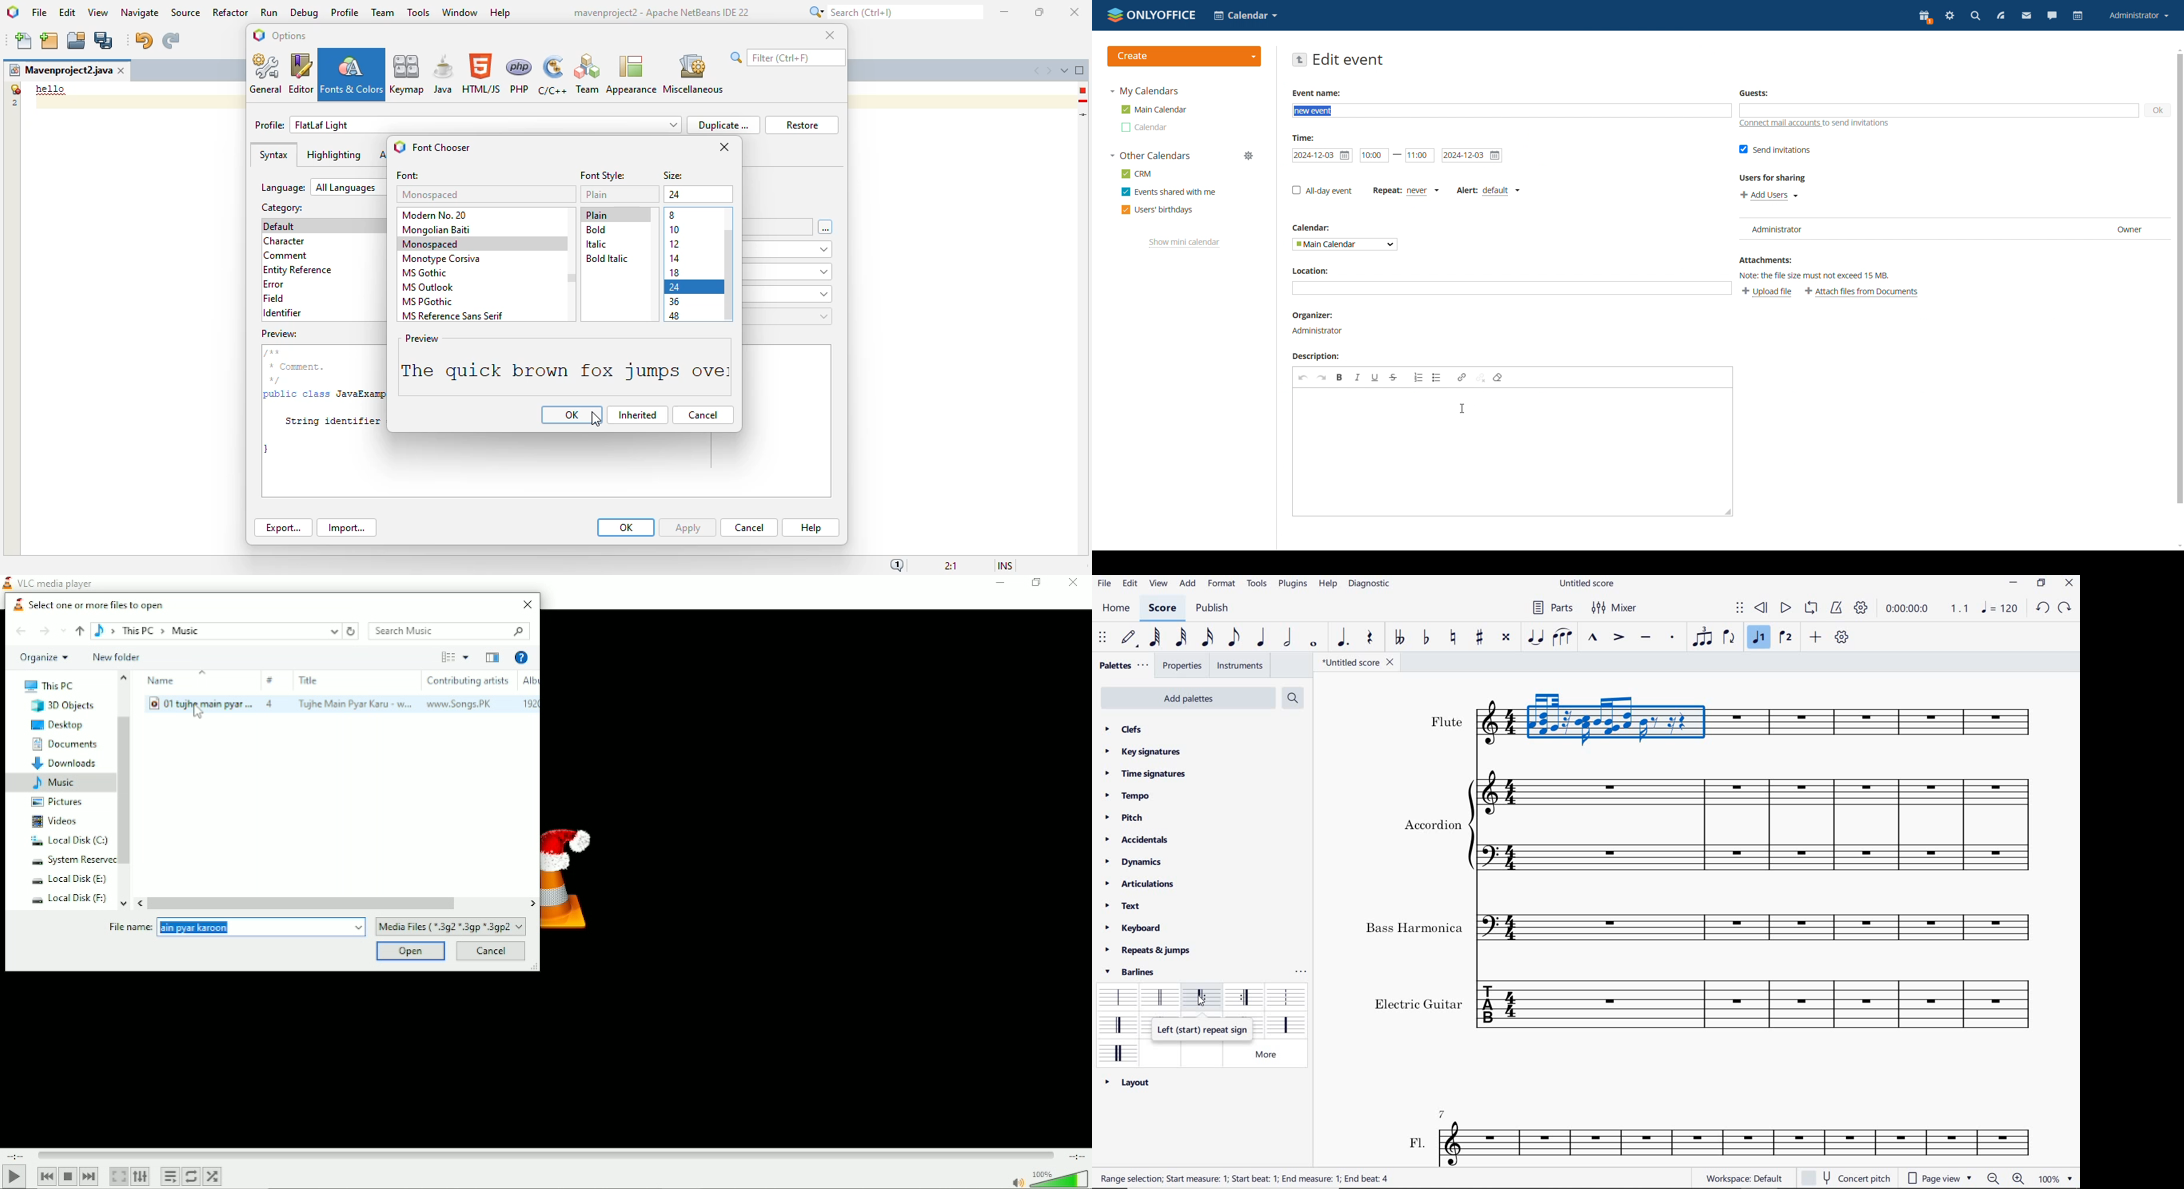 Image resolution: width=2184 pixels, height=1204 pixels. What do you see at coordinates (1140, 884) in the screenshot?
I see `articulations` at bounding box center [1140, 884].